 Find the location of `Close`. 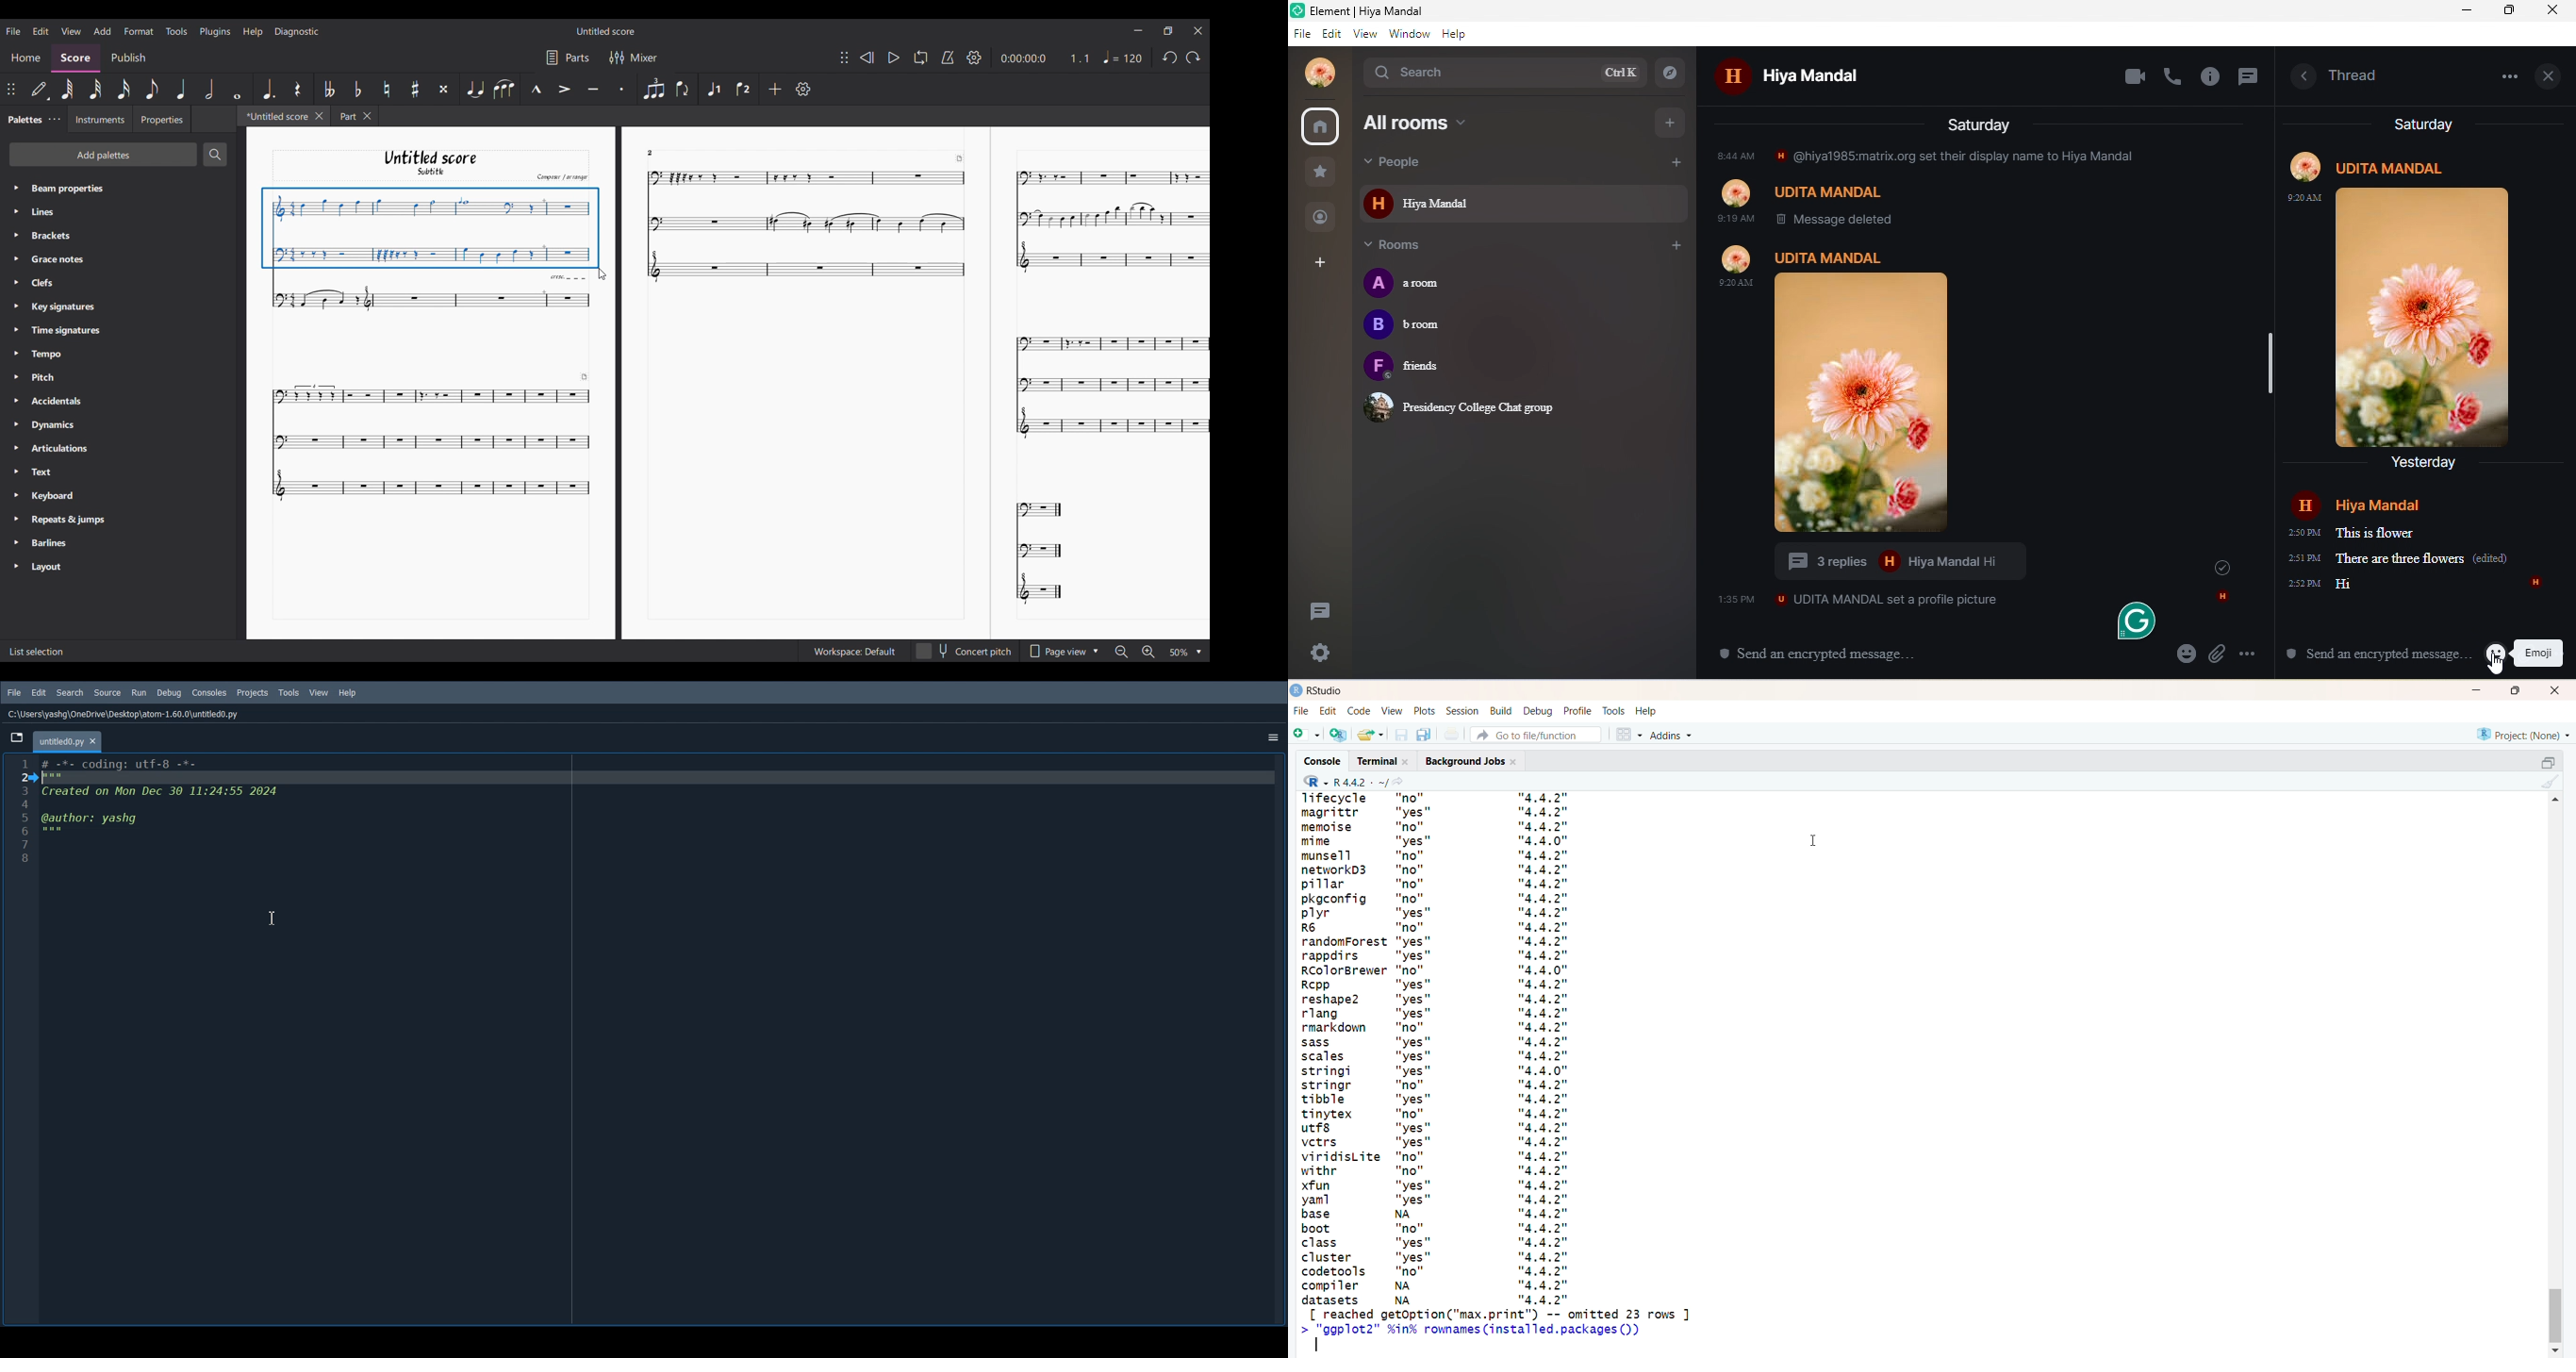

Close is located at coordinates (320, 116).